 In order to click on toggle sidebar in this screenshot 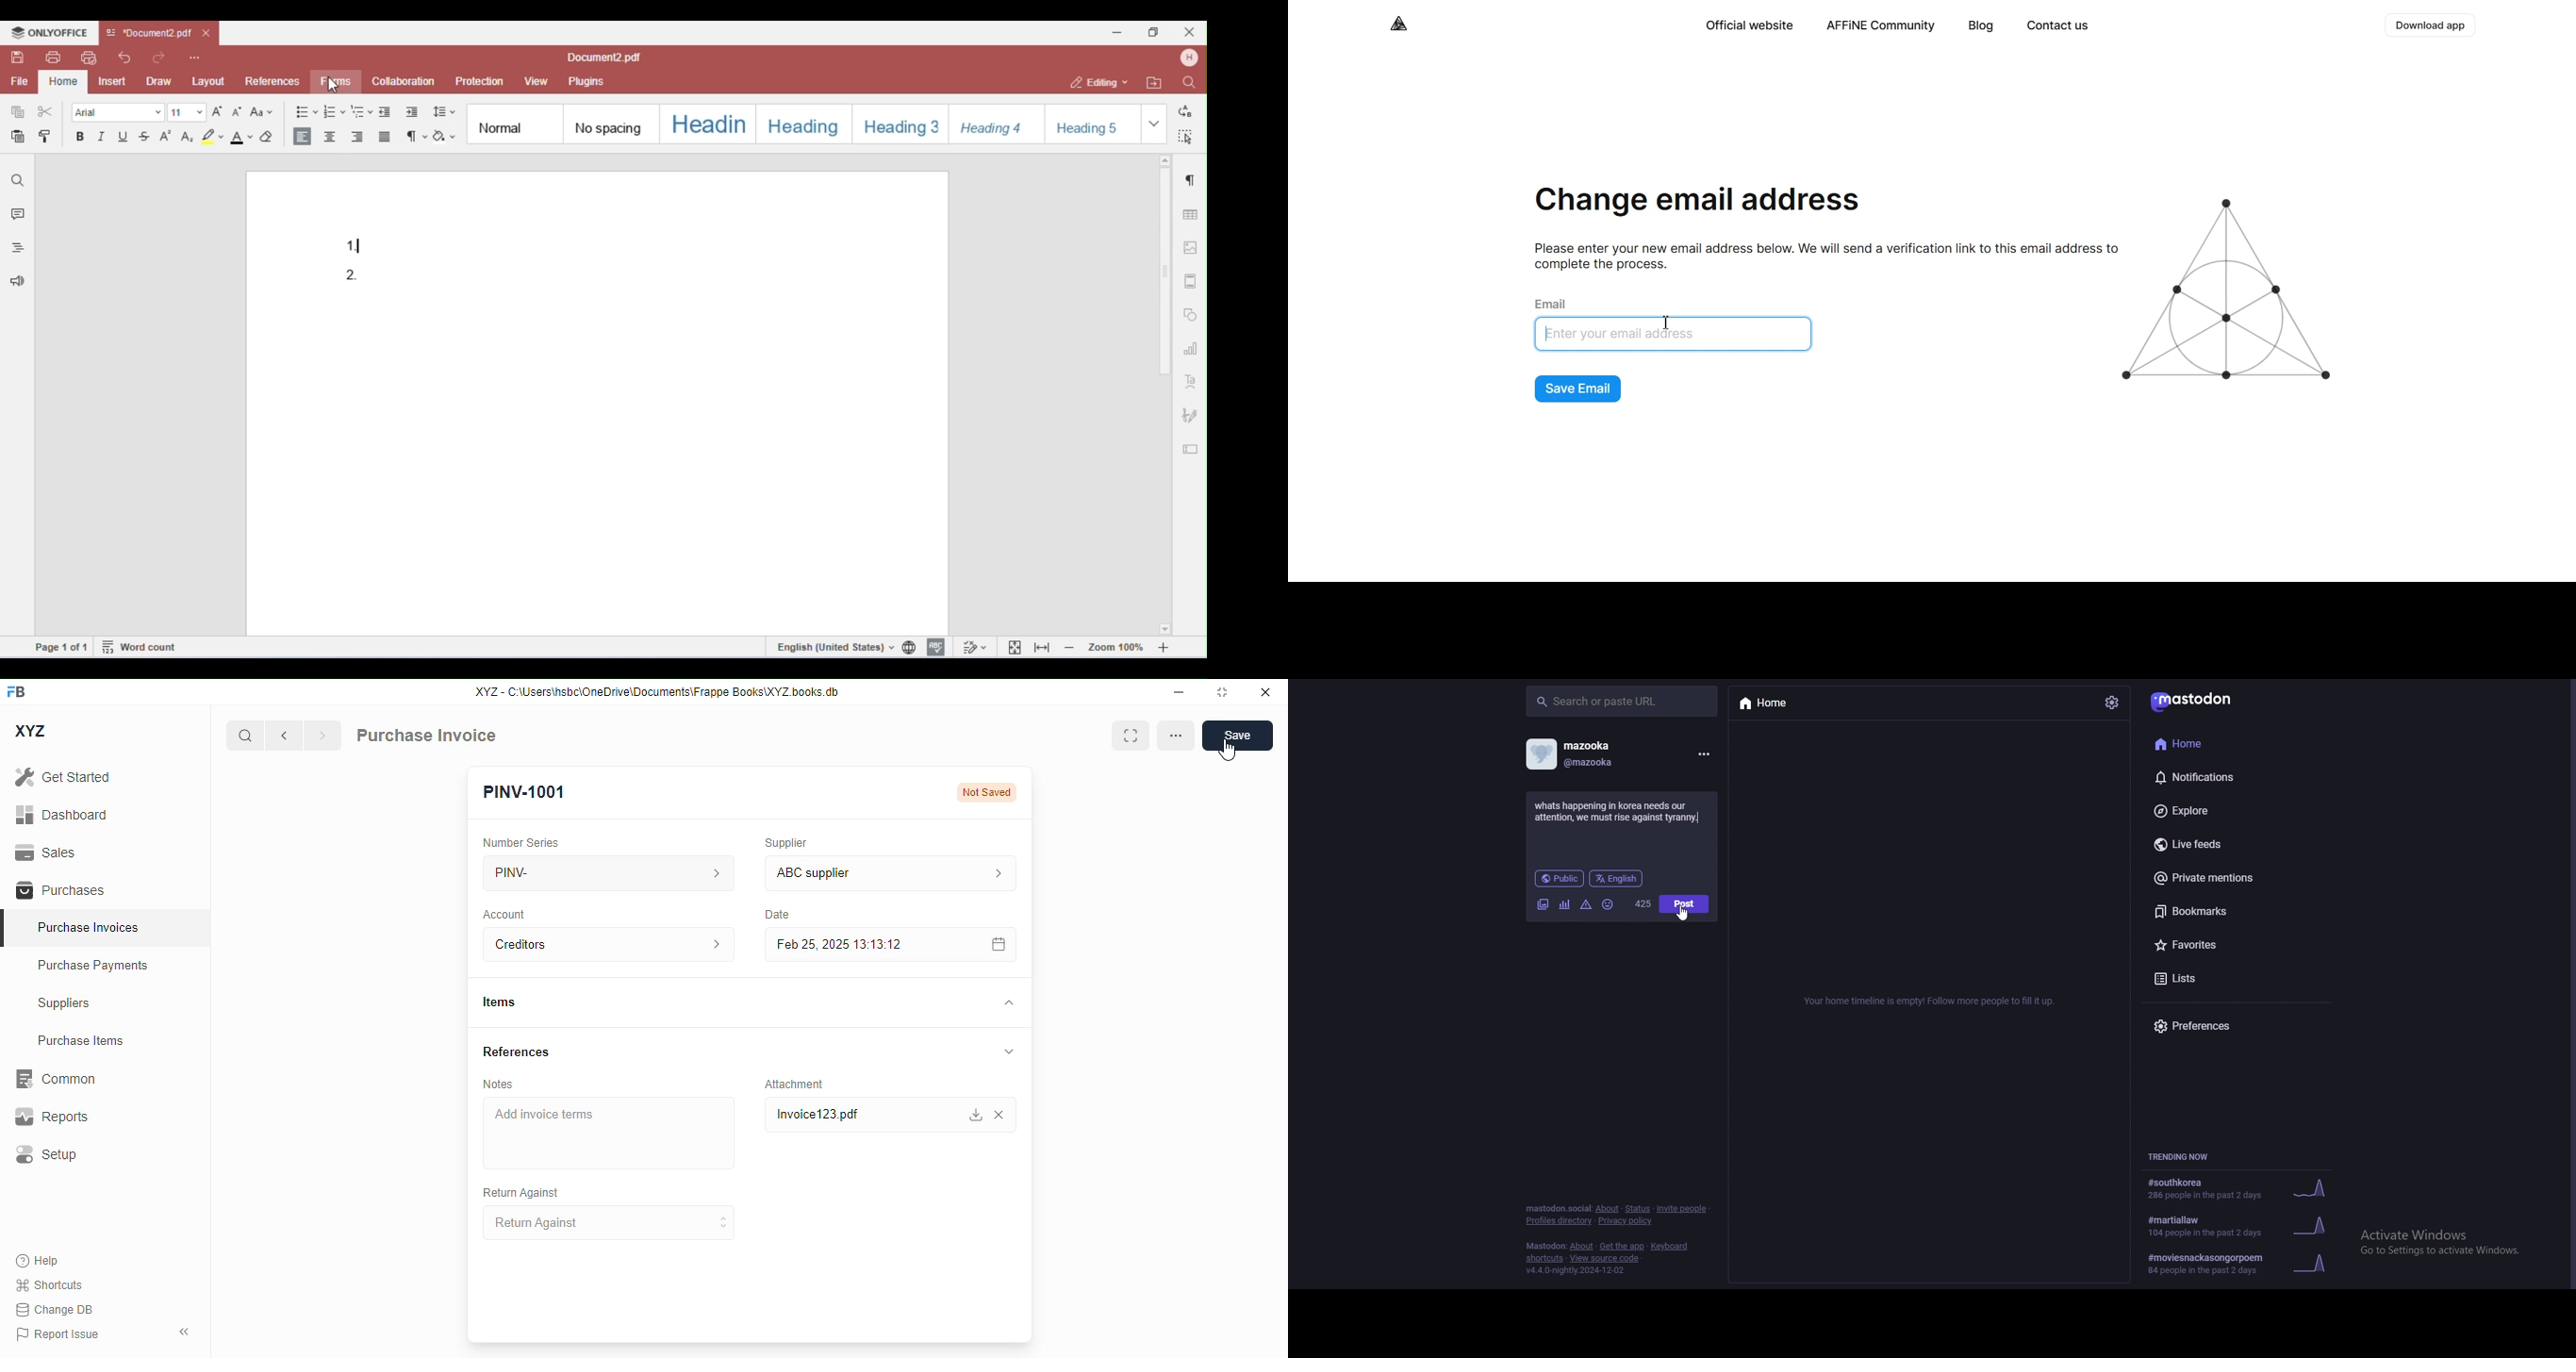, I will do `click(187, 1332)`.